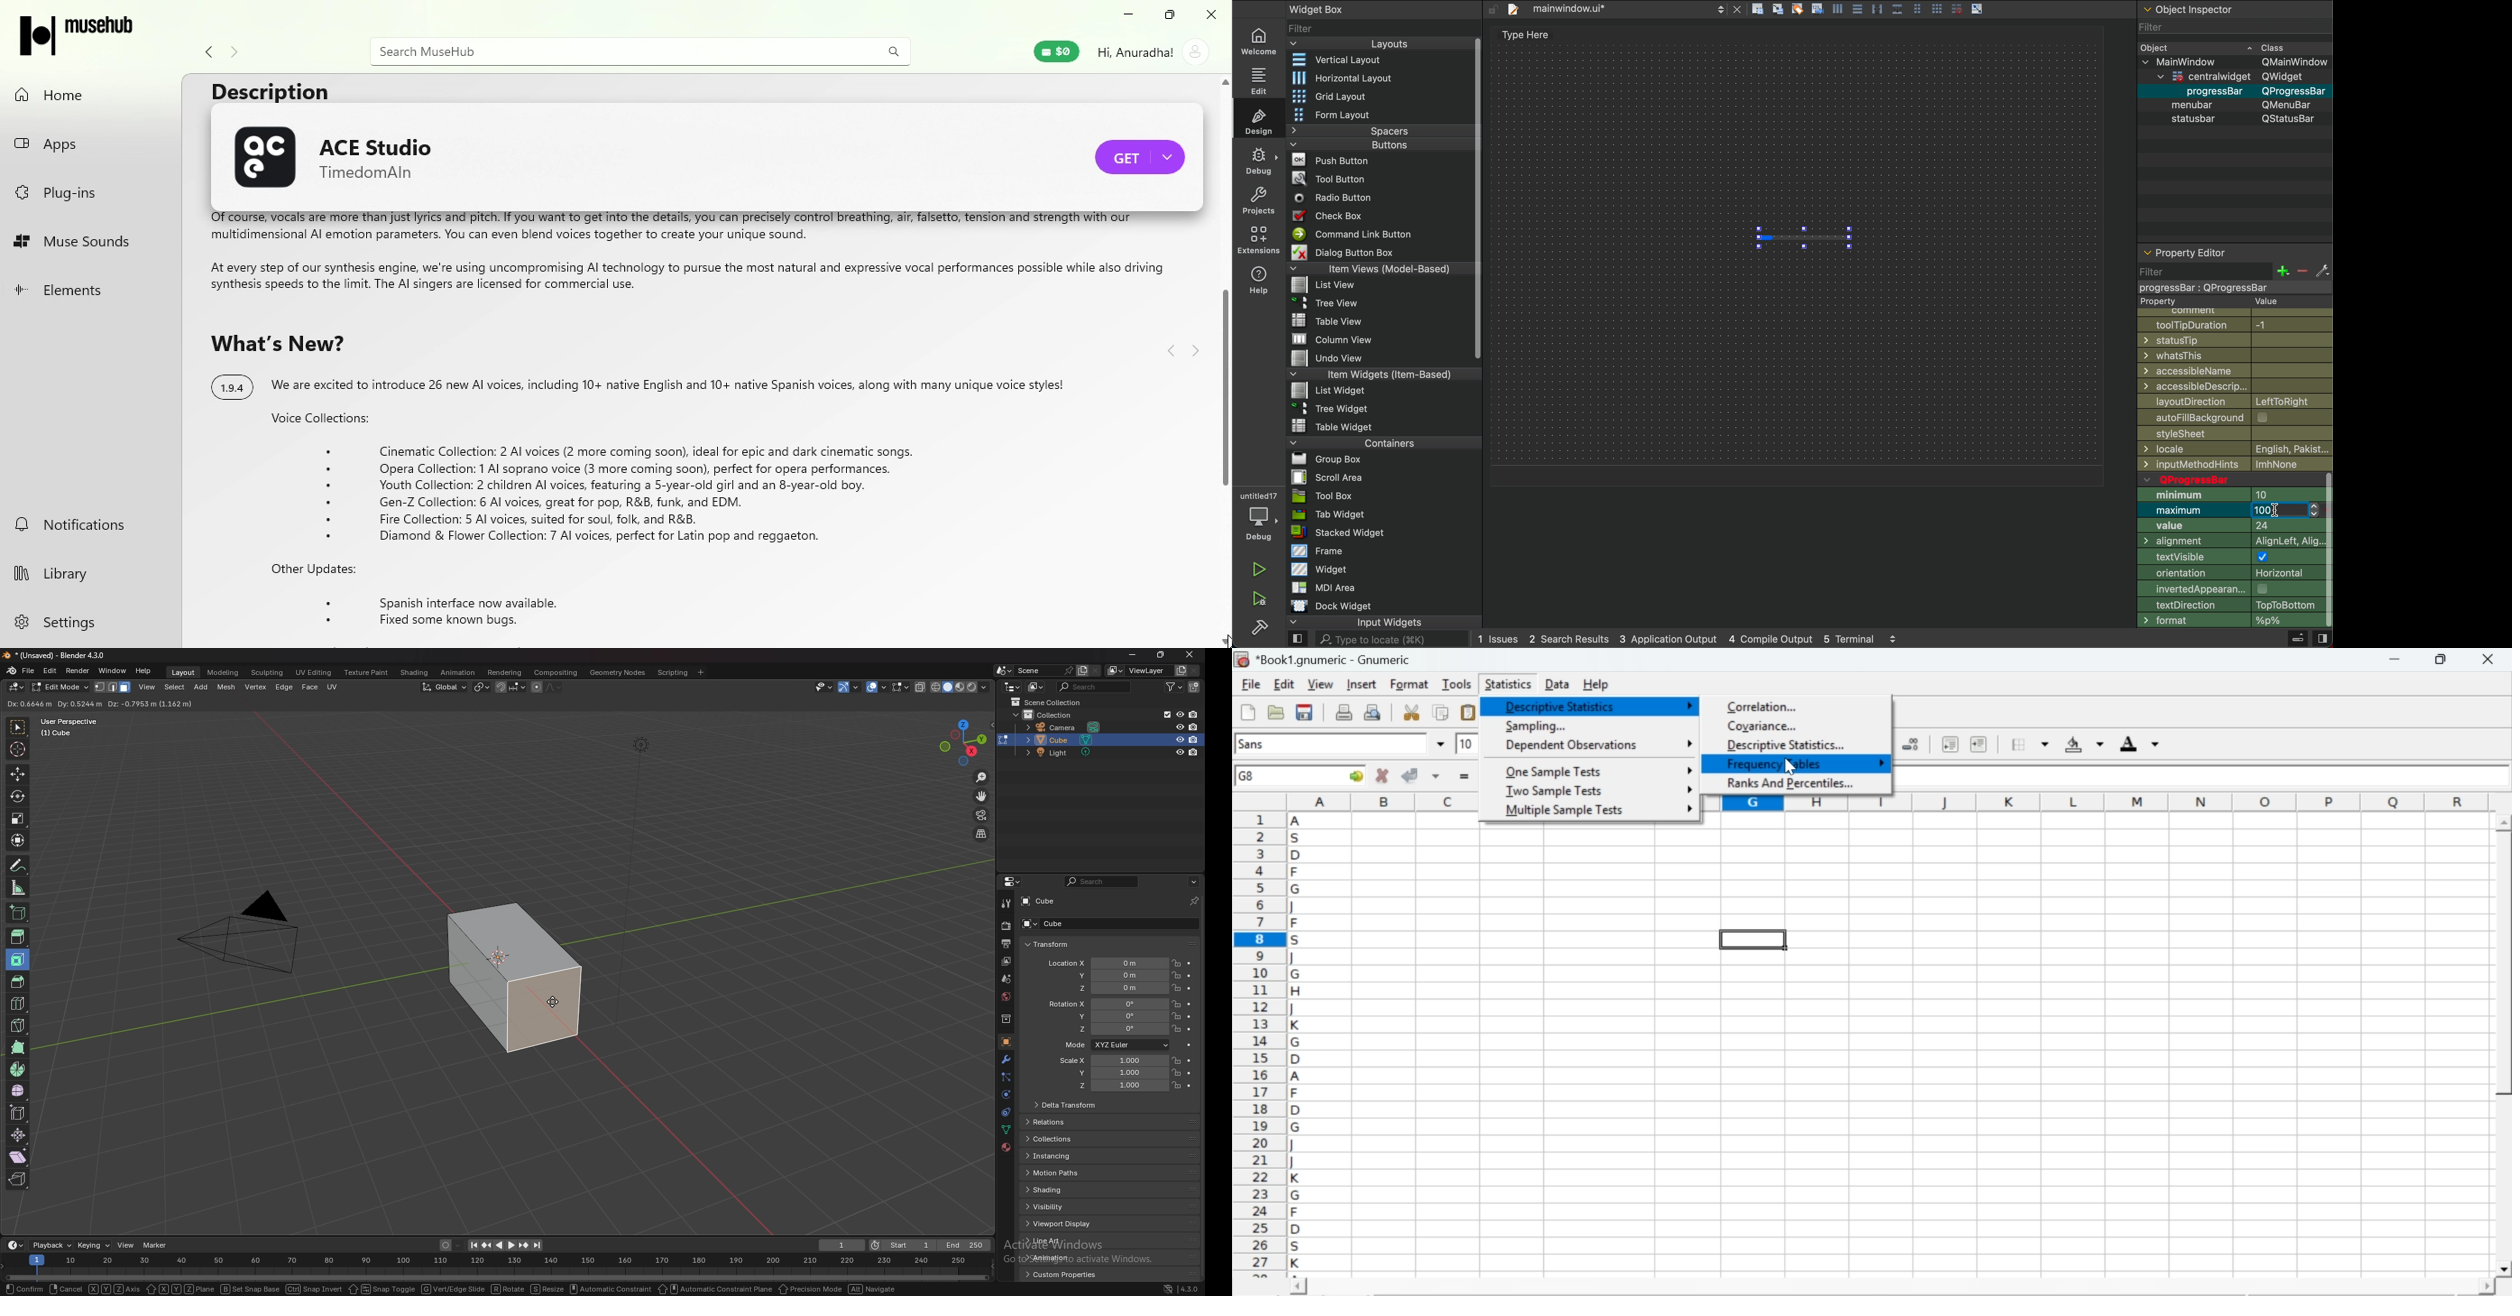  Describe the element at coordinates (697, 424) in the screenshot. I see `Text` at that location.